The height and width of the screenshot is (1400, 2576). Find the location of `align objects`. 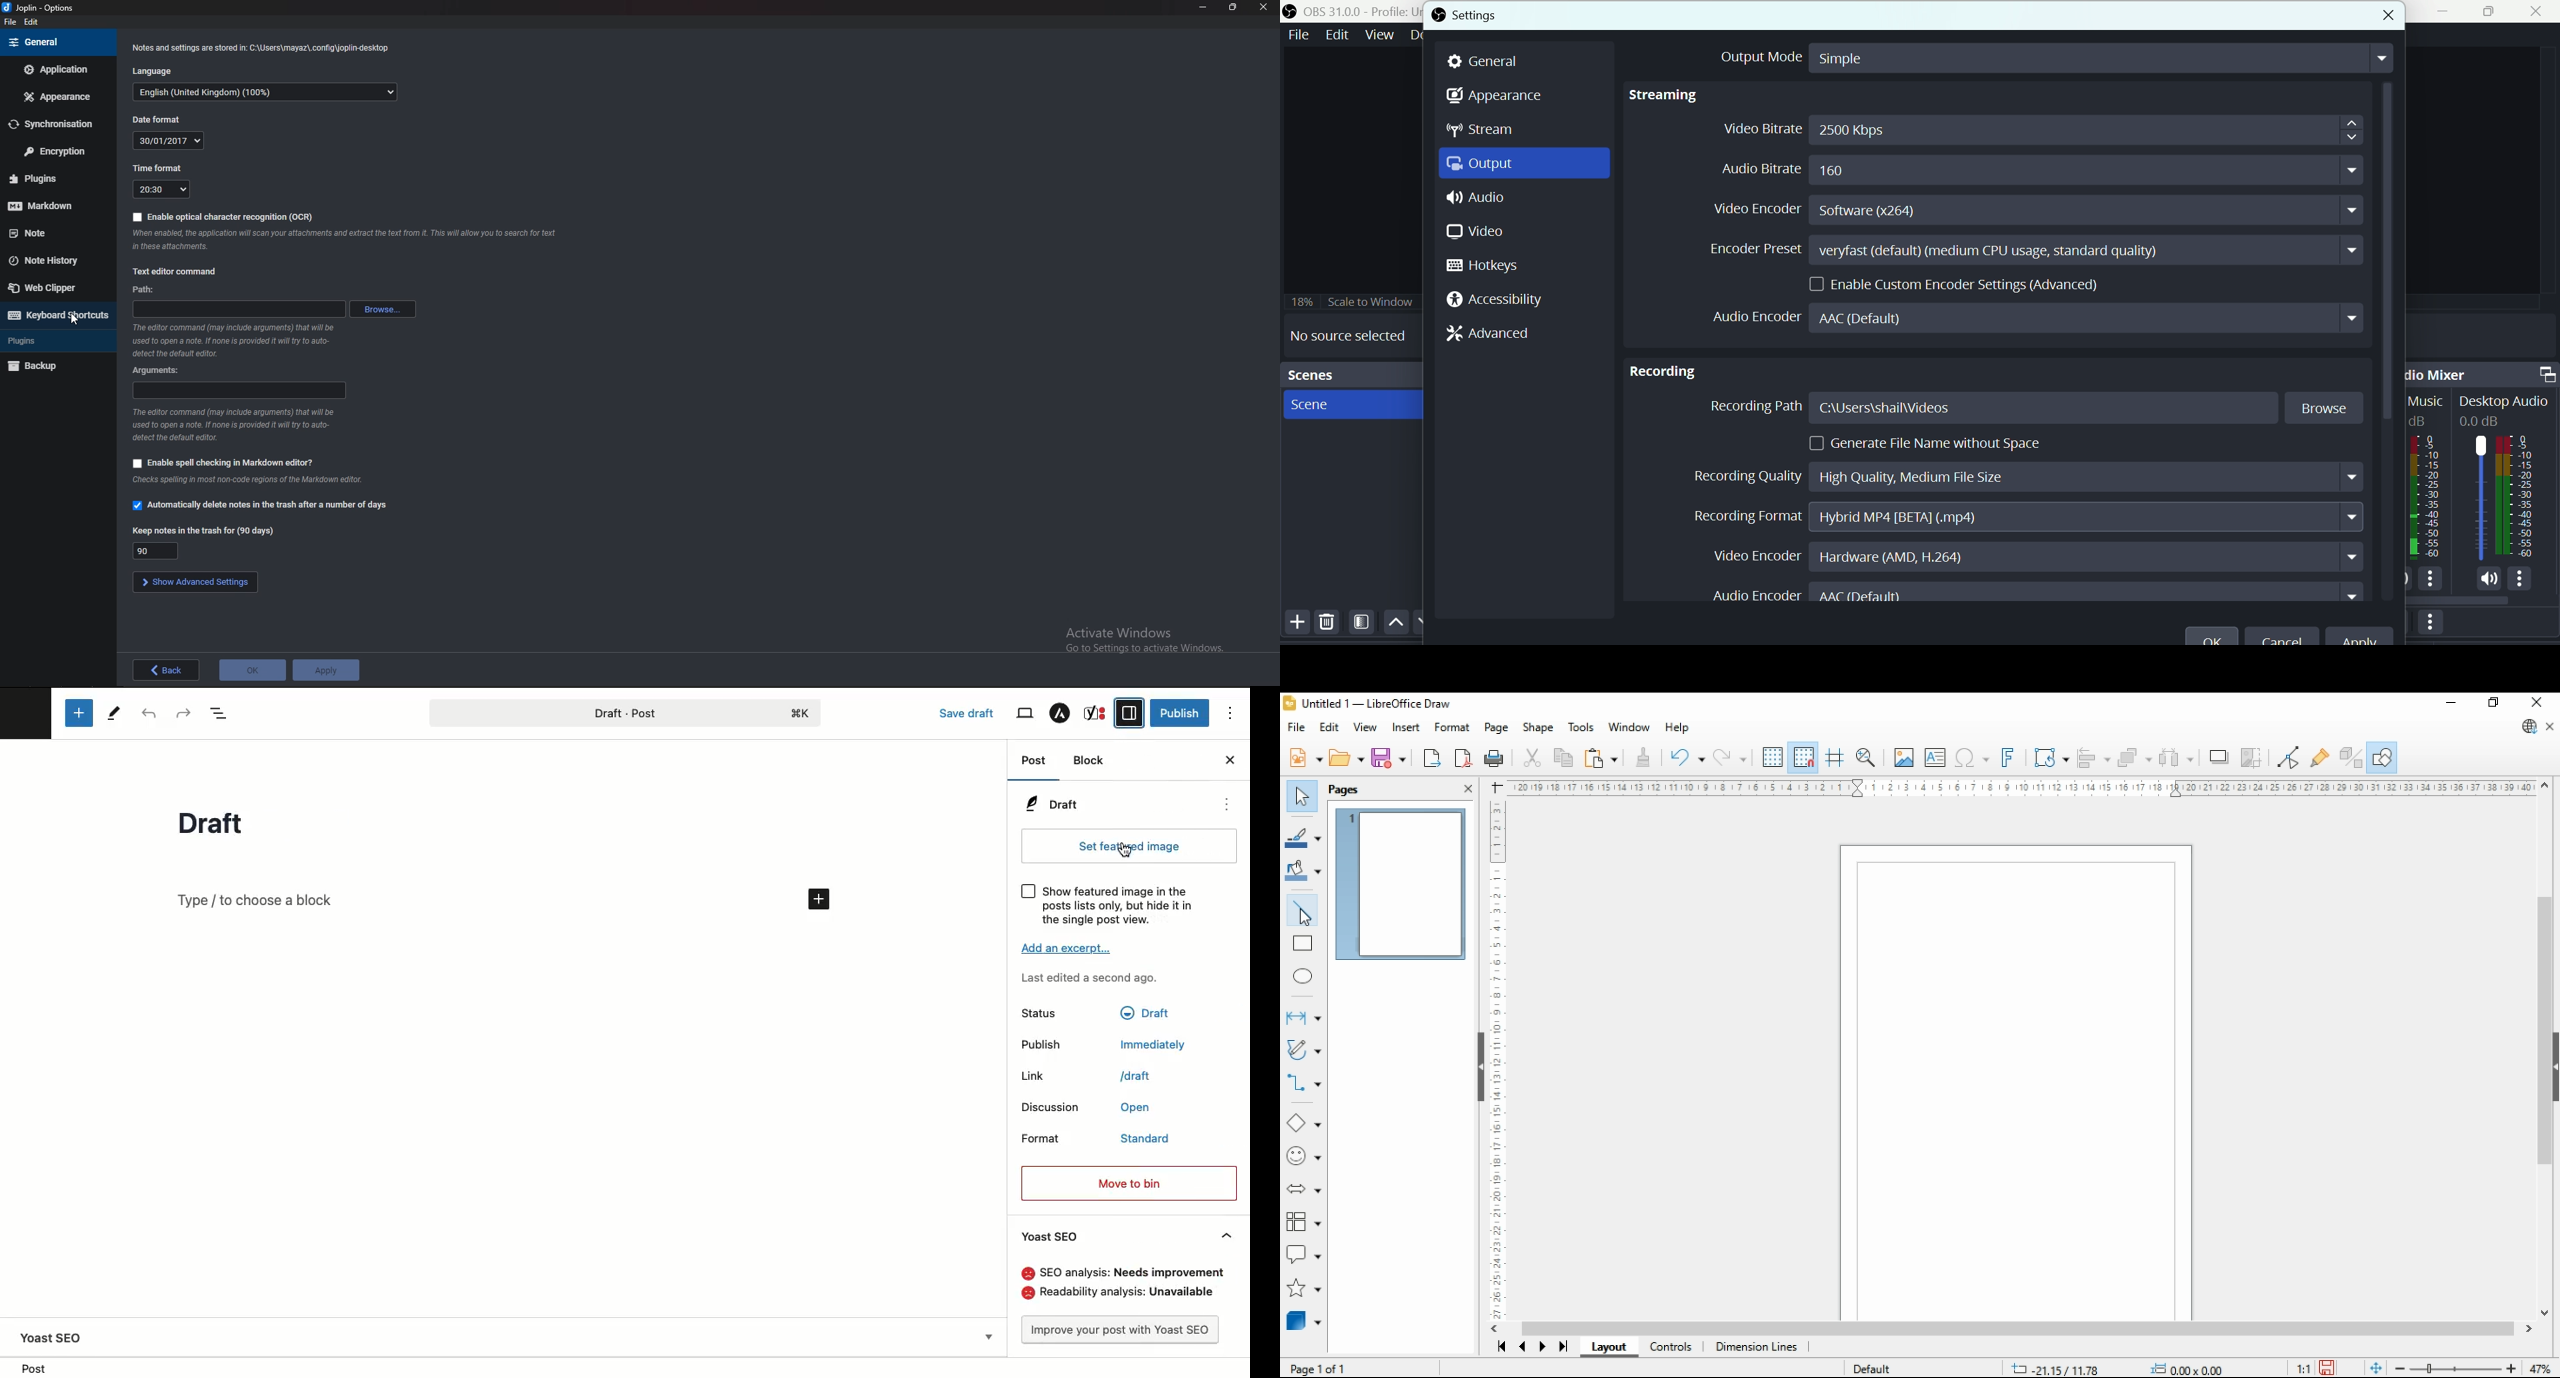

align objects is located at coordinates (2094, 757).